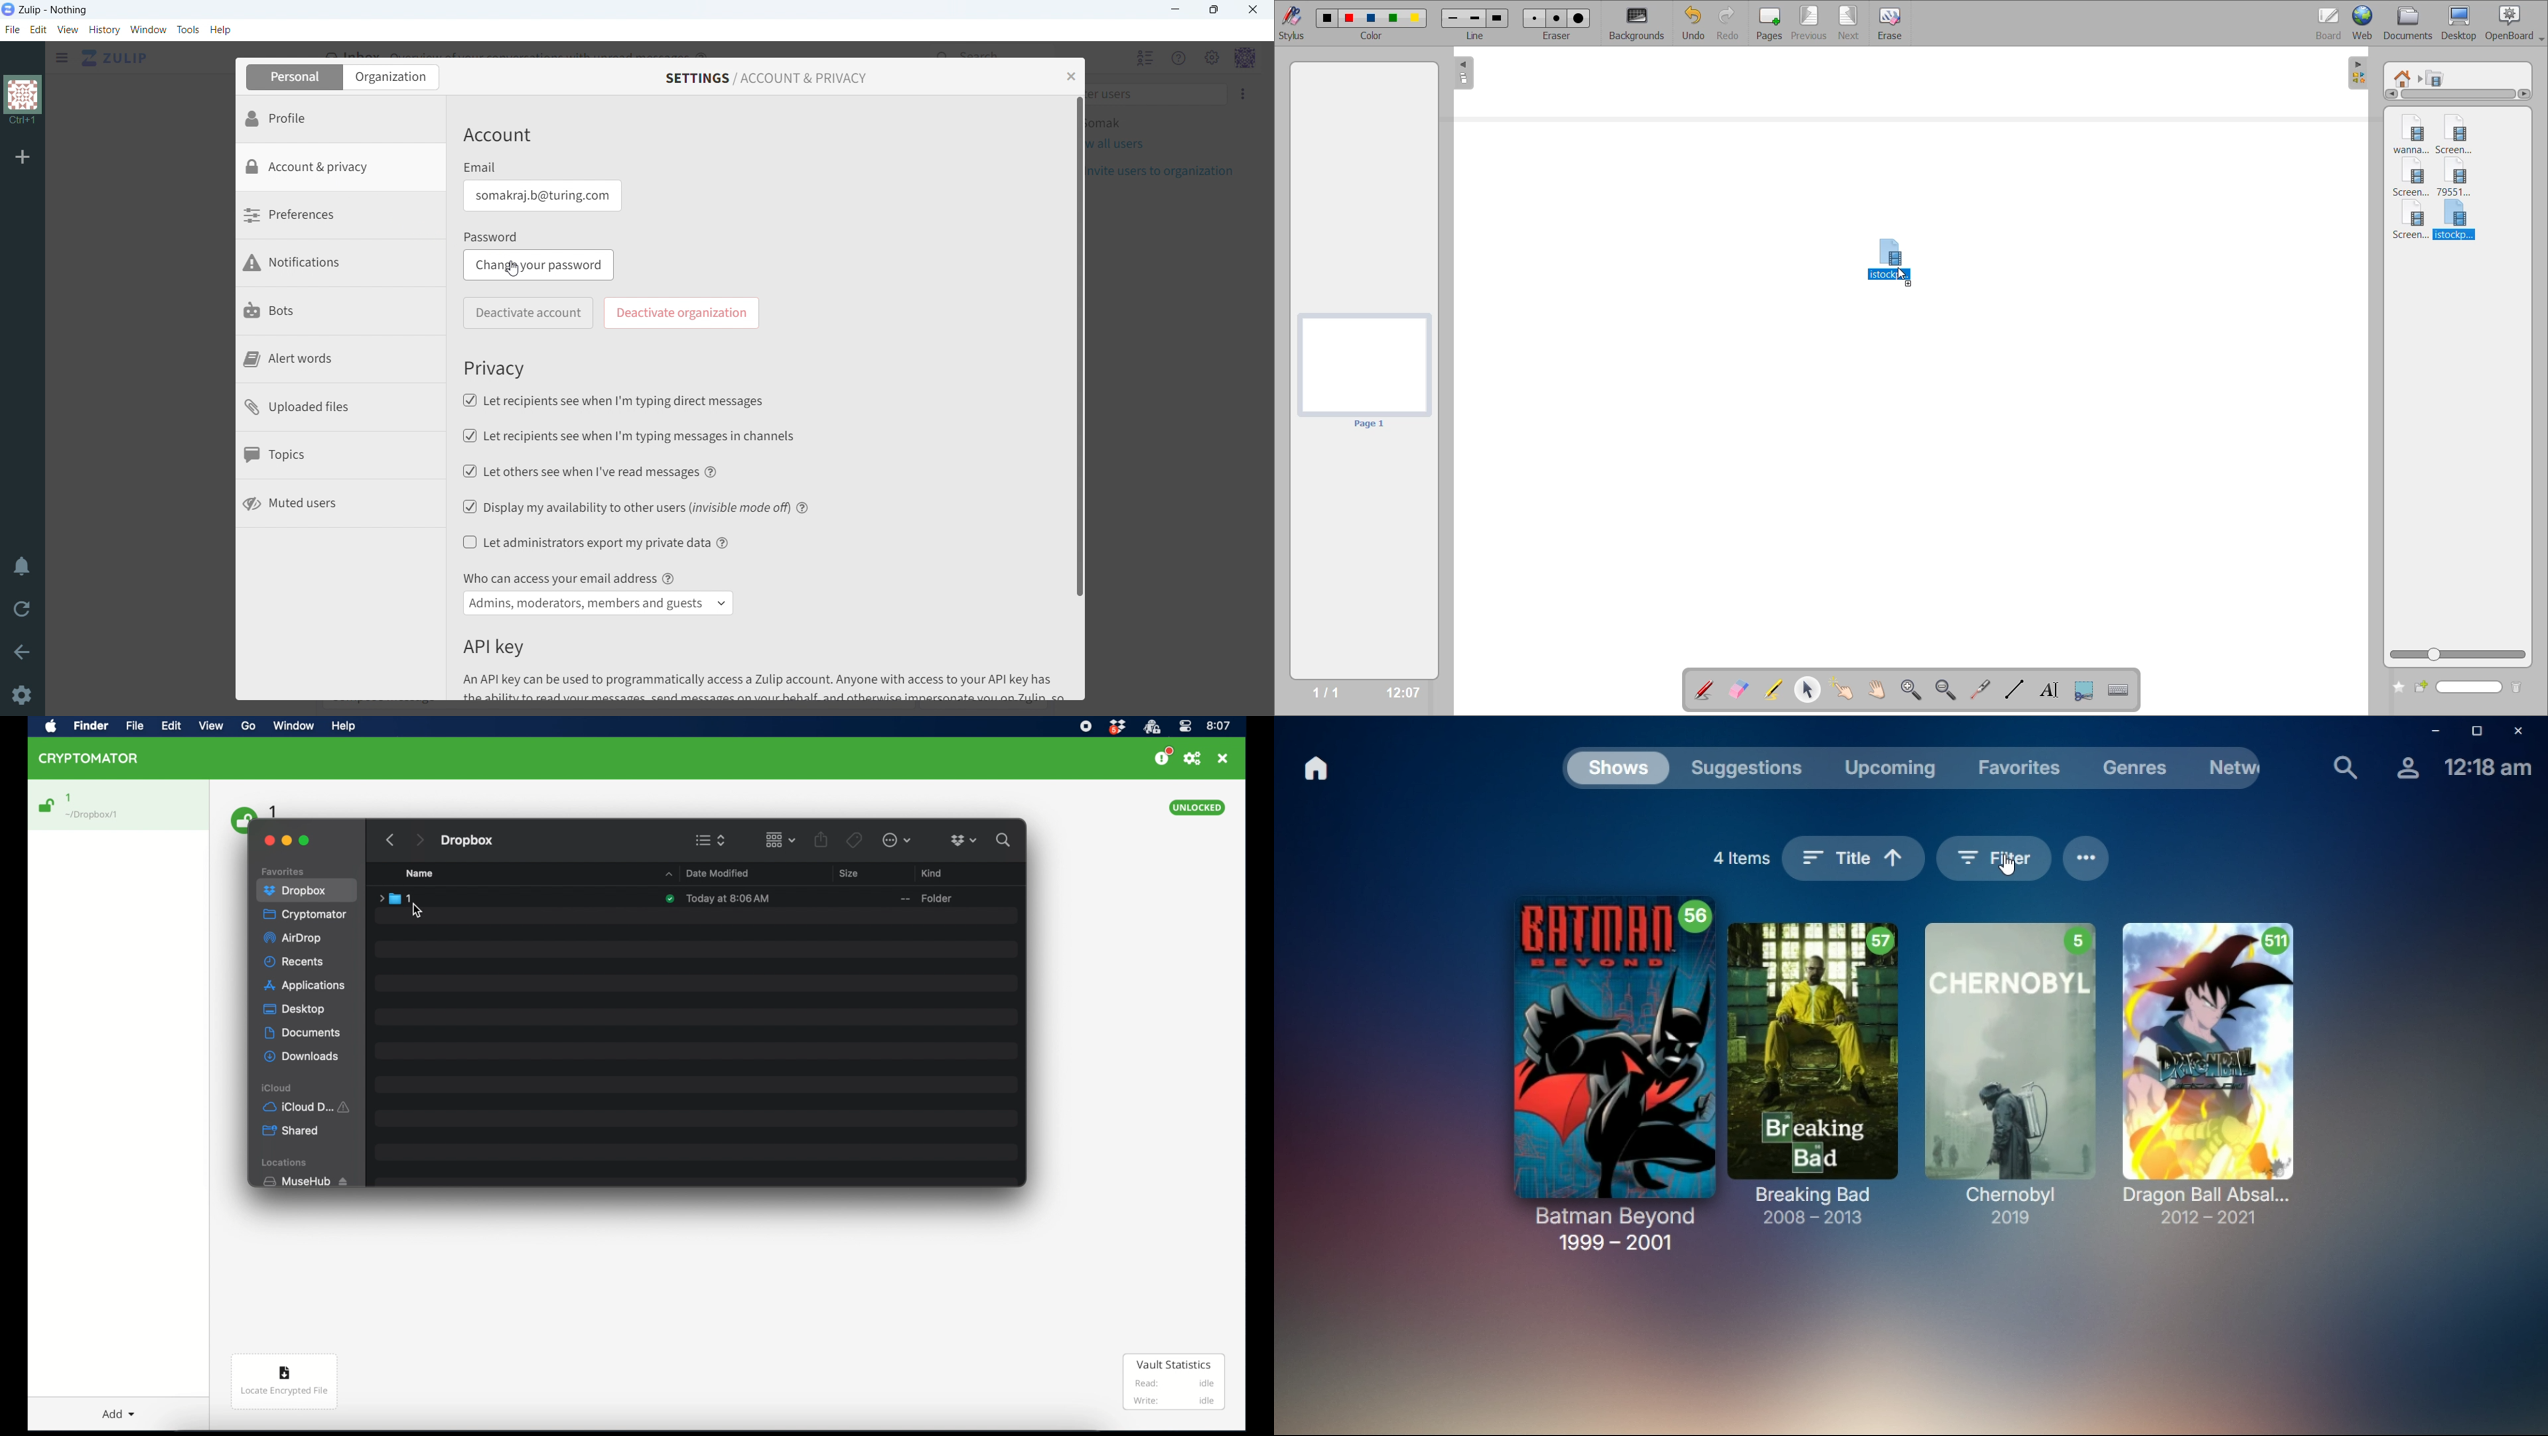  What do you see at coordinates (627, 436) in the screenshot?
I see `let recipents see when i'm typing messages in channels` at bounding box center [627, 436].